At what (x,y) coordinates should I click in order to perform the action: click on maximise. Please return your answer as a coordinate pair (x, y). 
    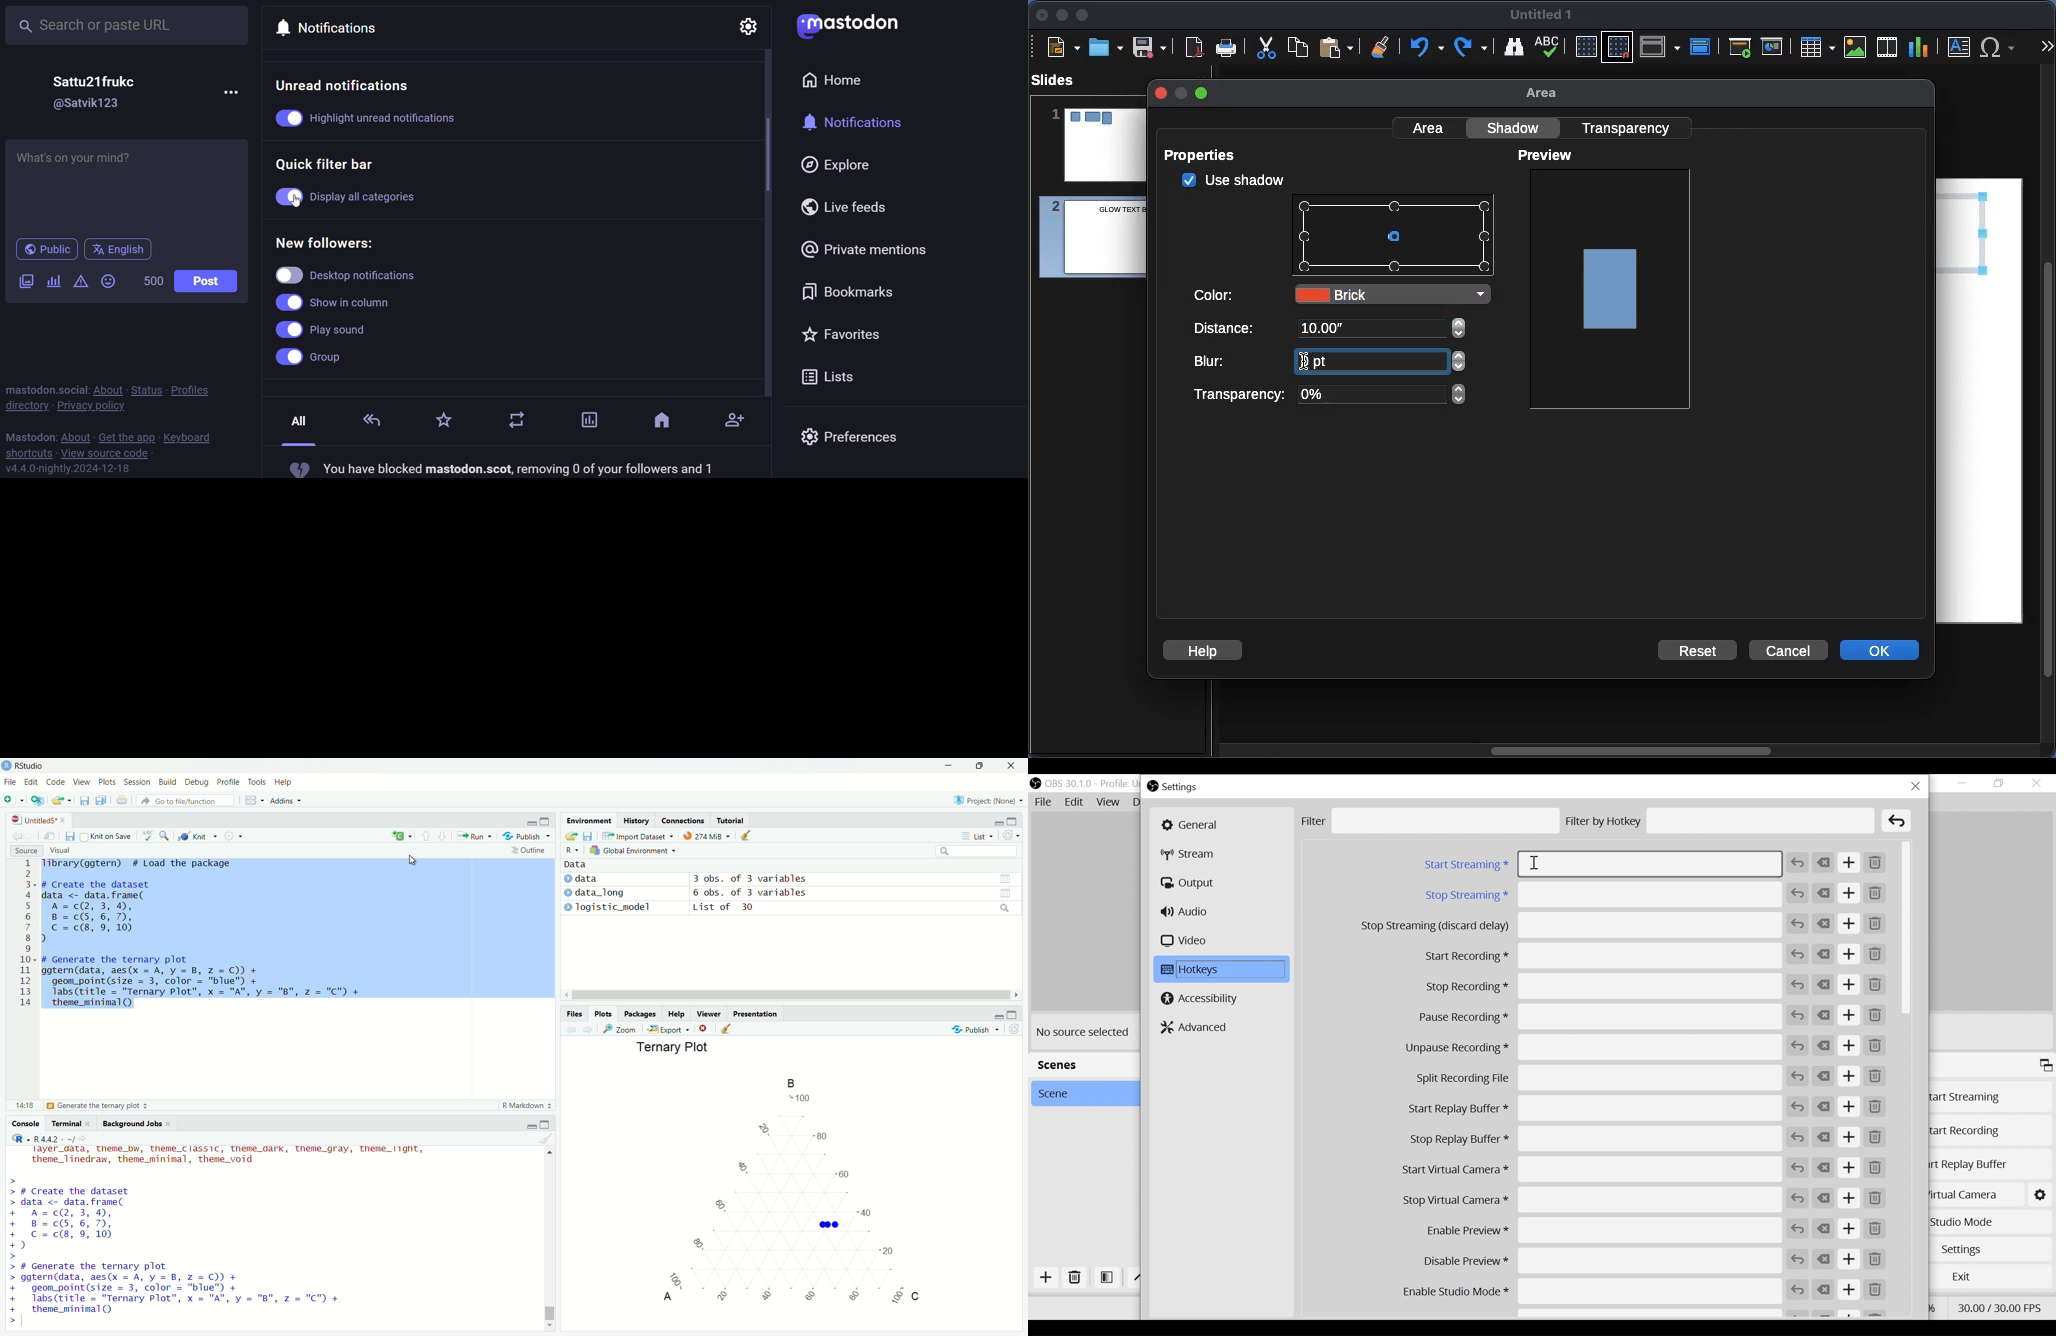
    Looking at the image, I should click on (547, 820).